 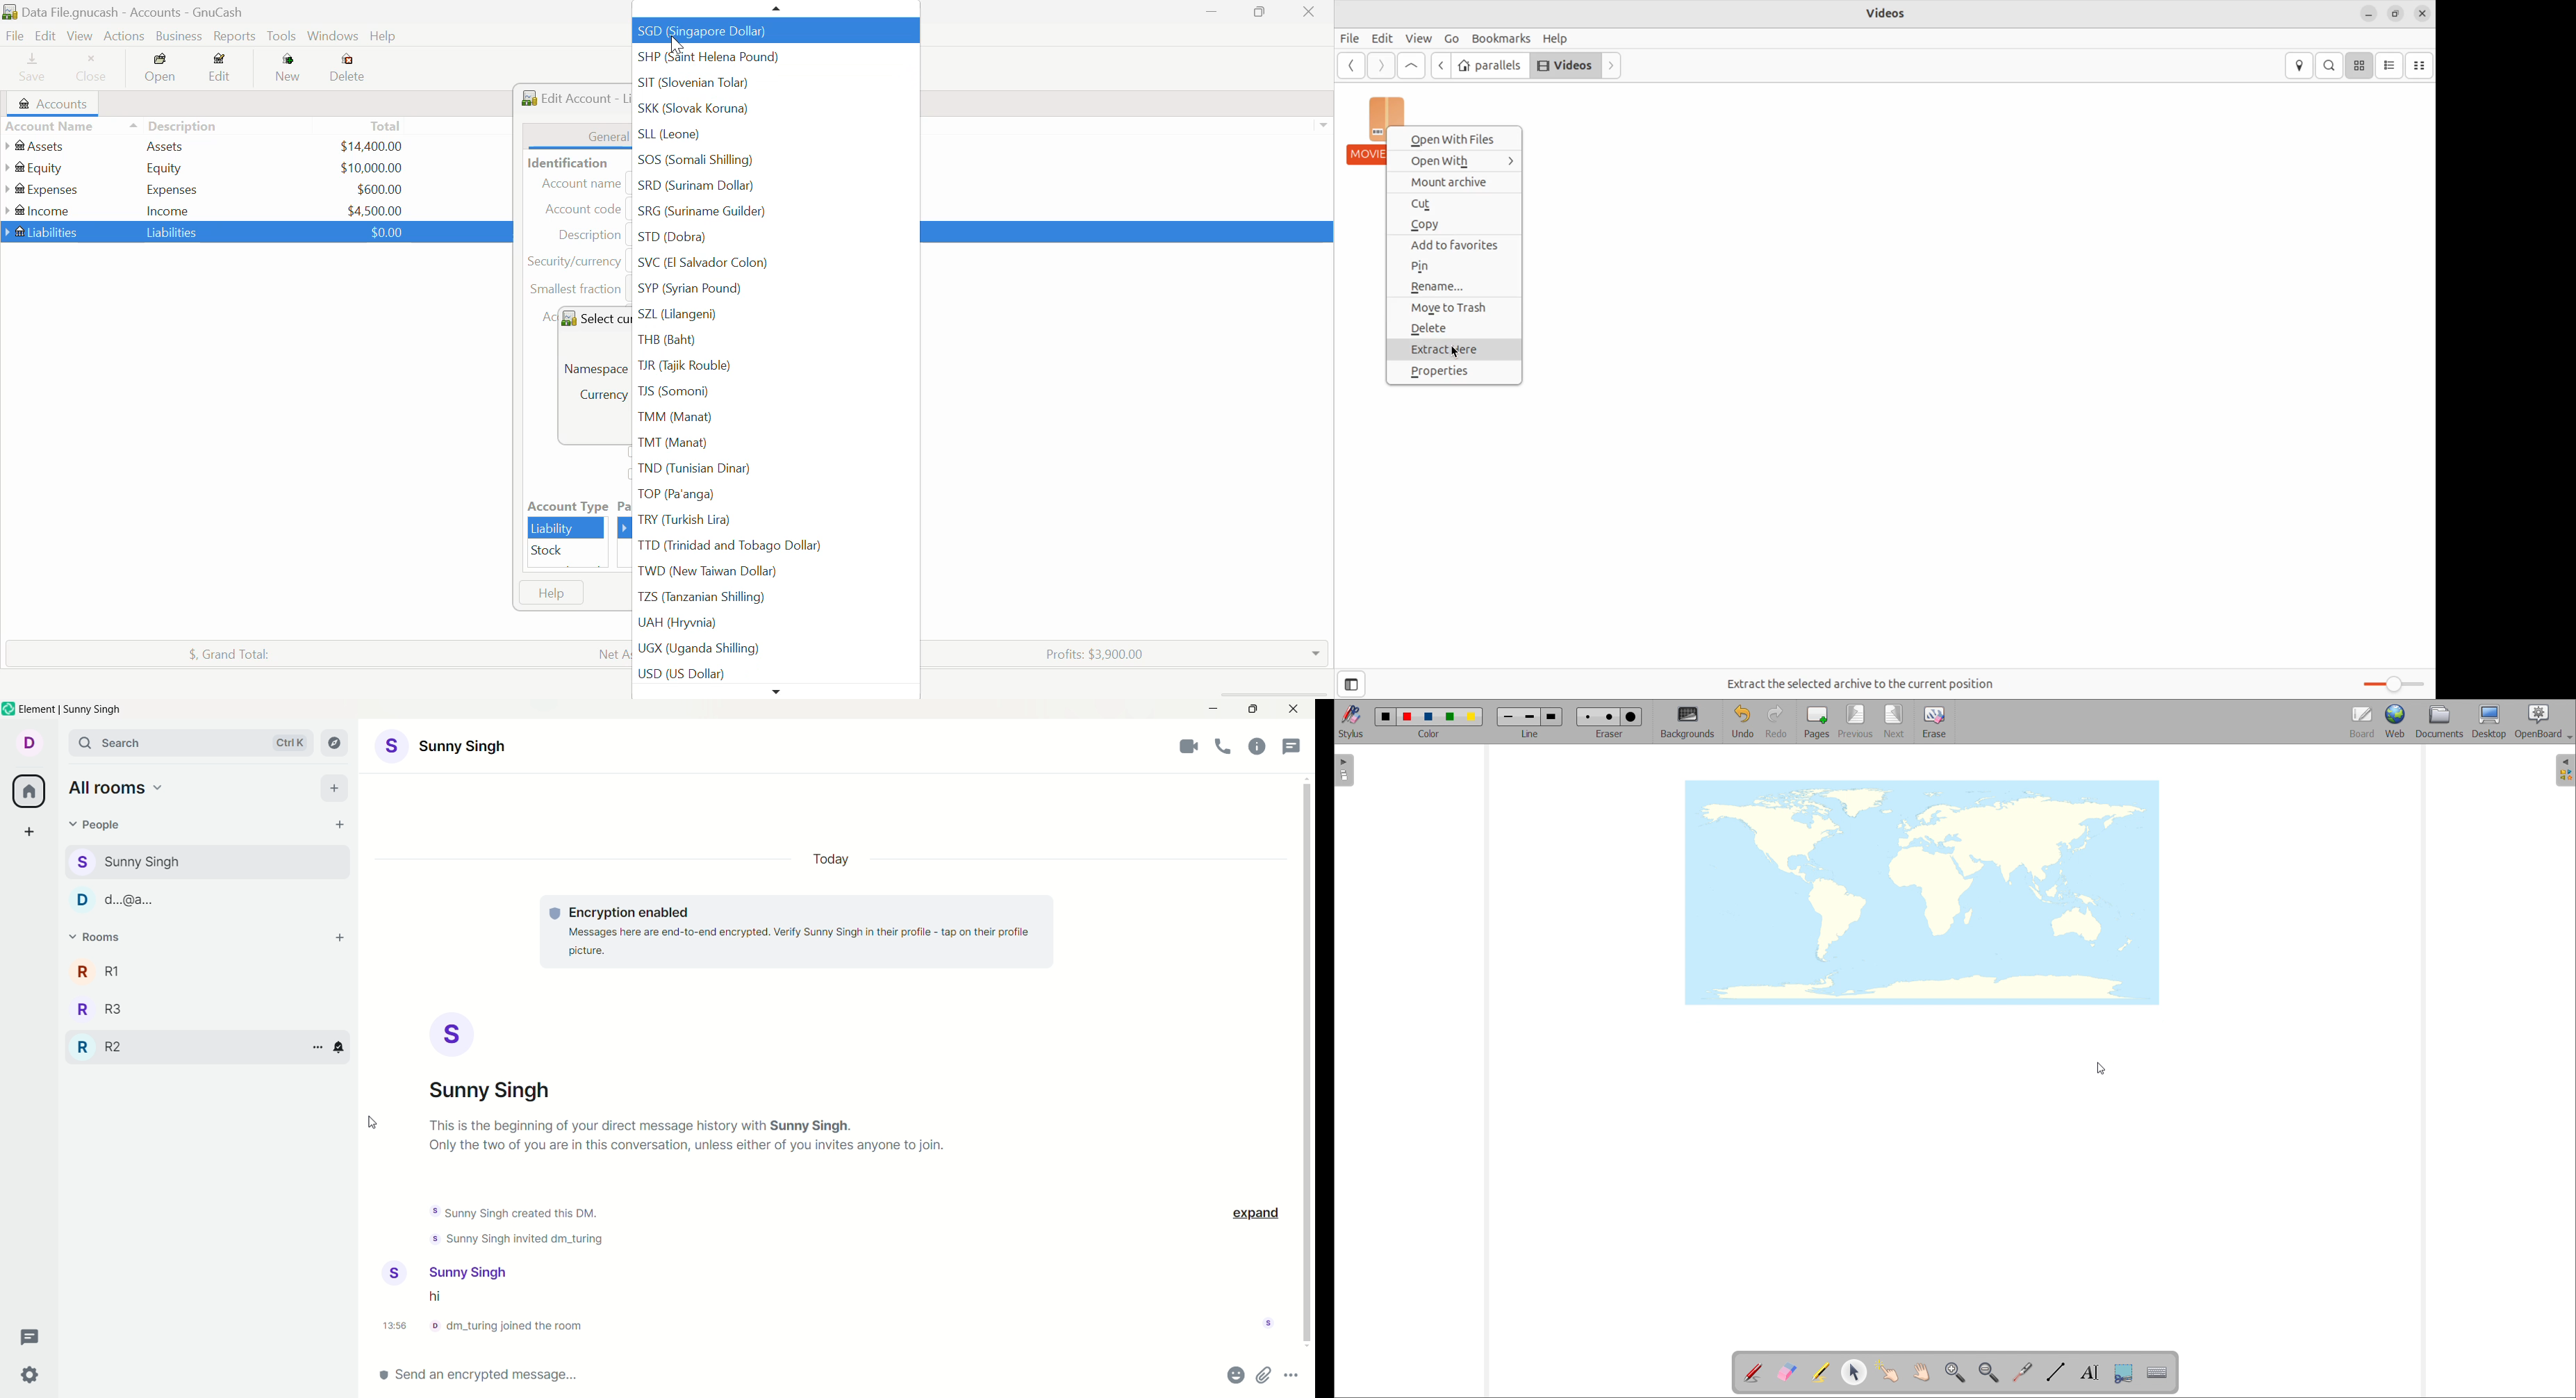 I want to click on R1, so click(x=99, y=971).